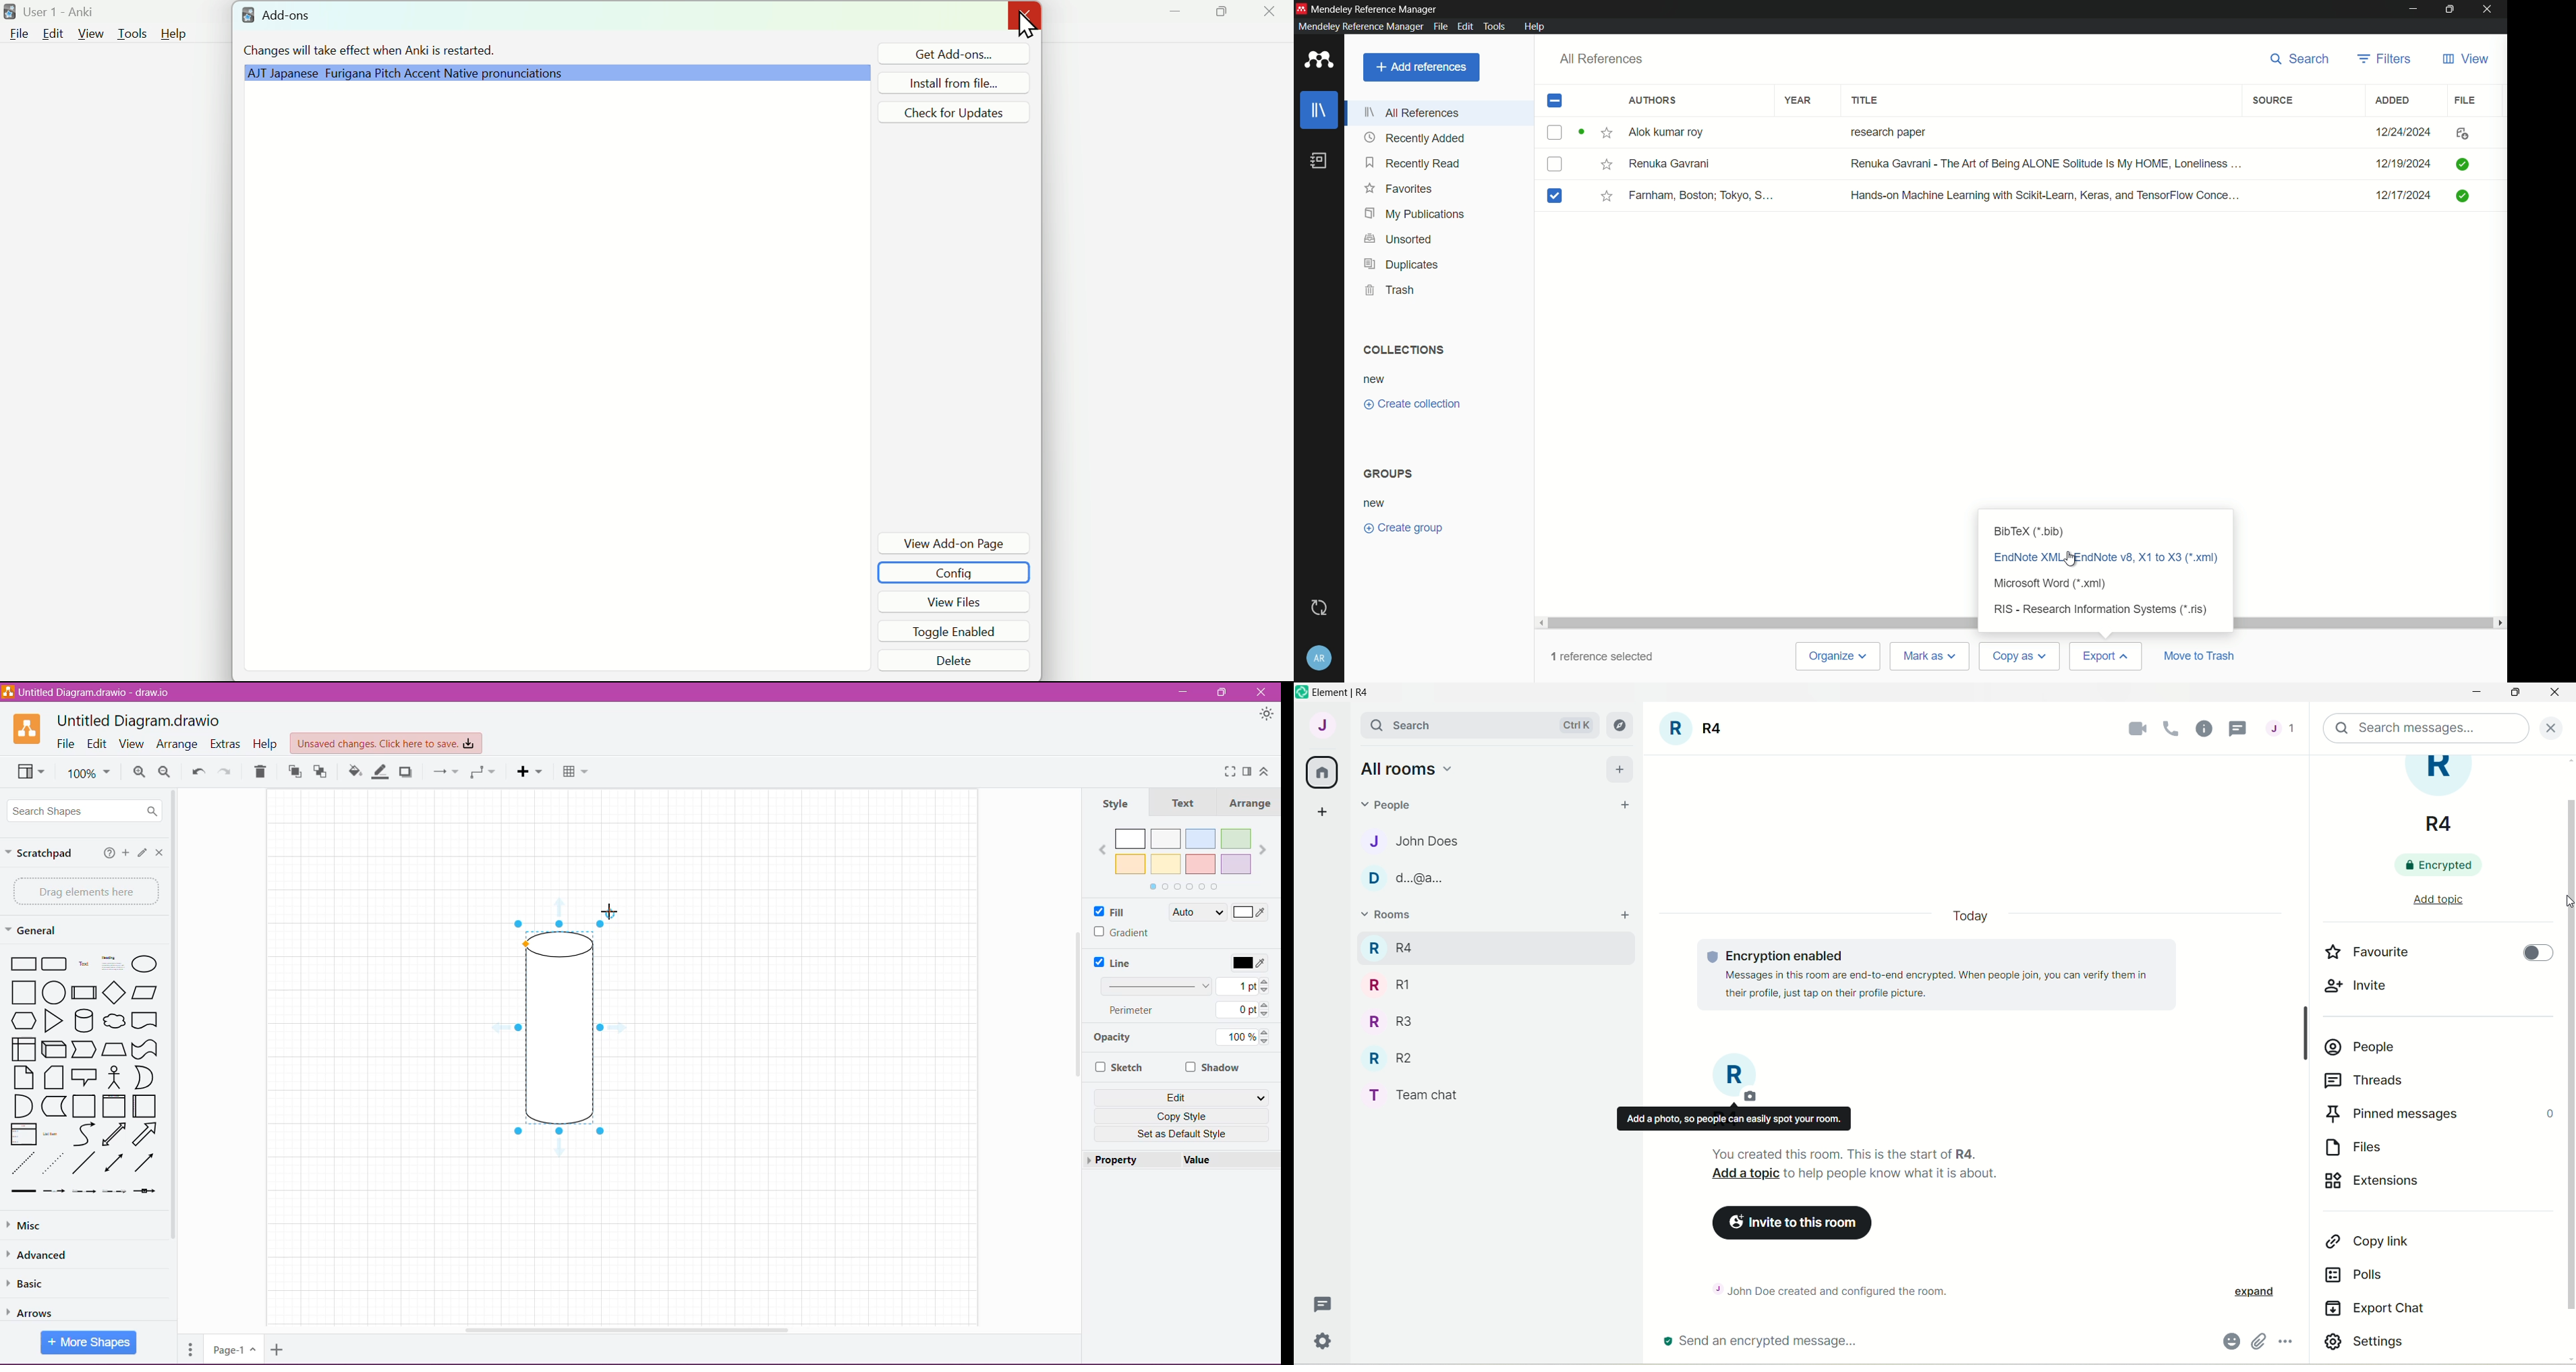 This screenshot has width=2576, height=1372. Describe the element at coordinates (165, 773) in the screenshot. I see `Zoom Out` at that location.